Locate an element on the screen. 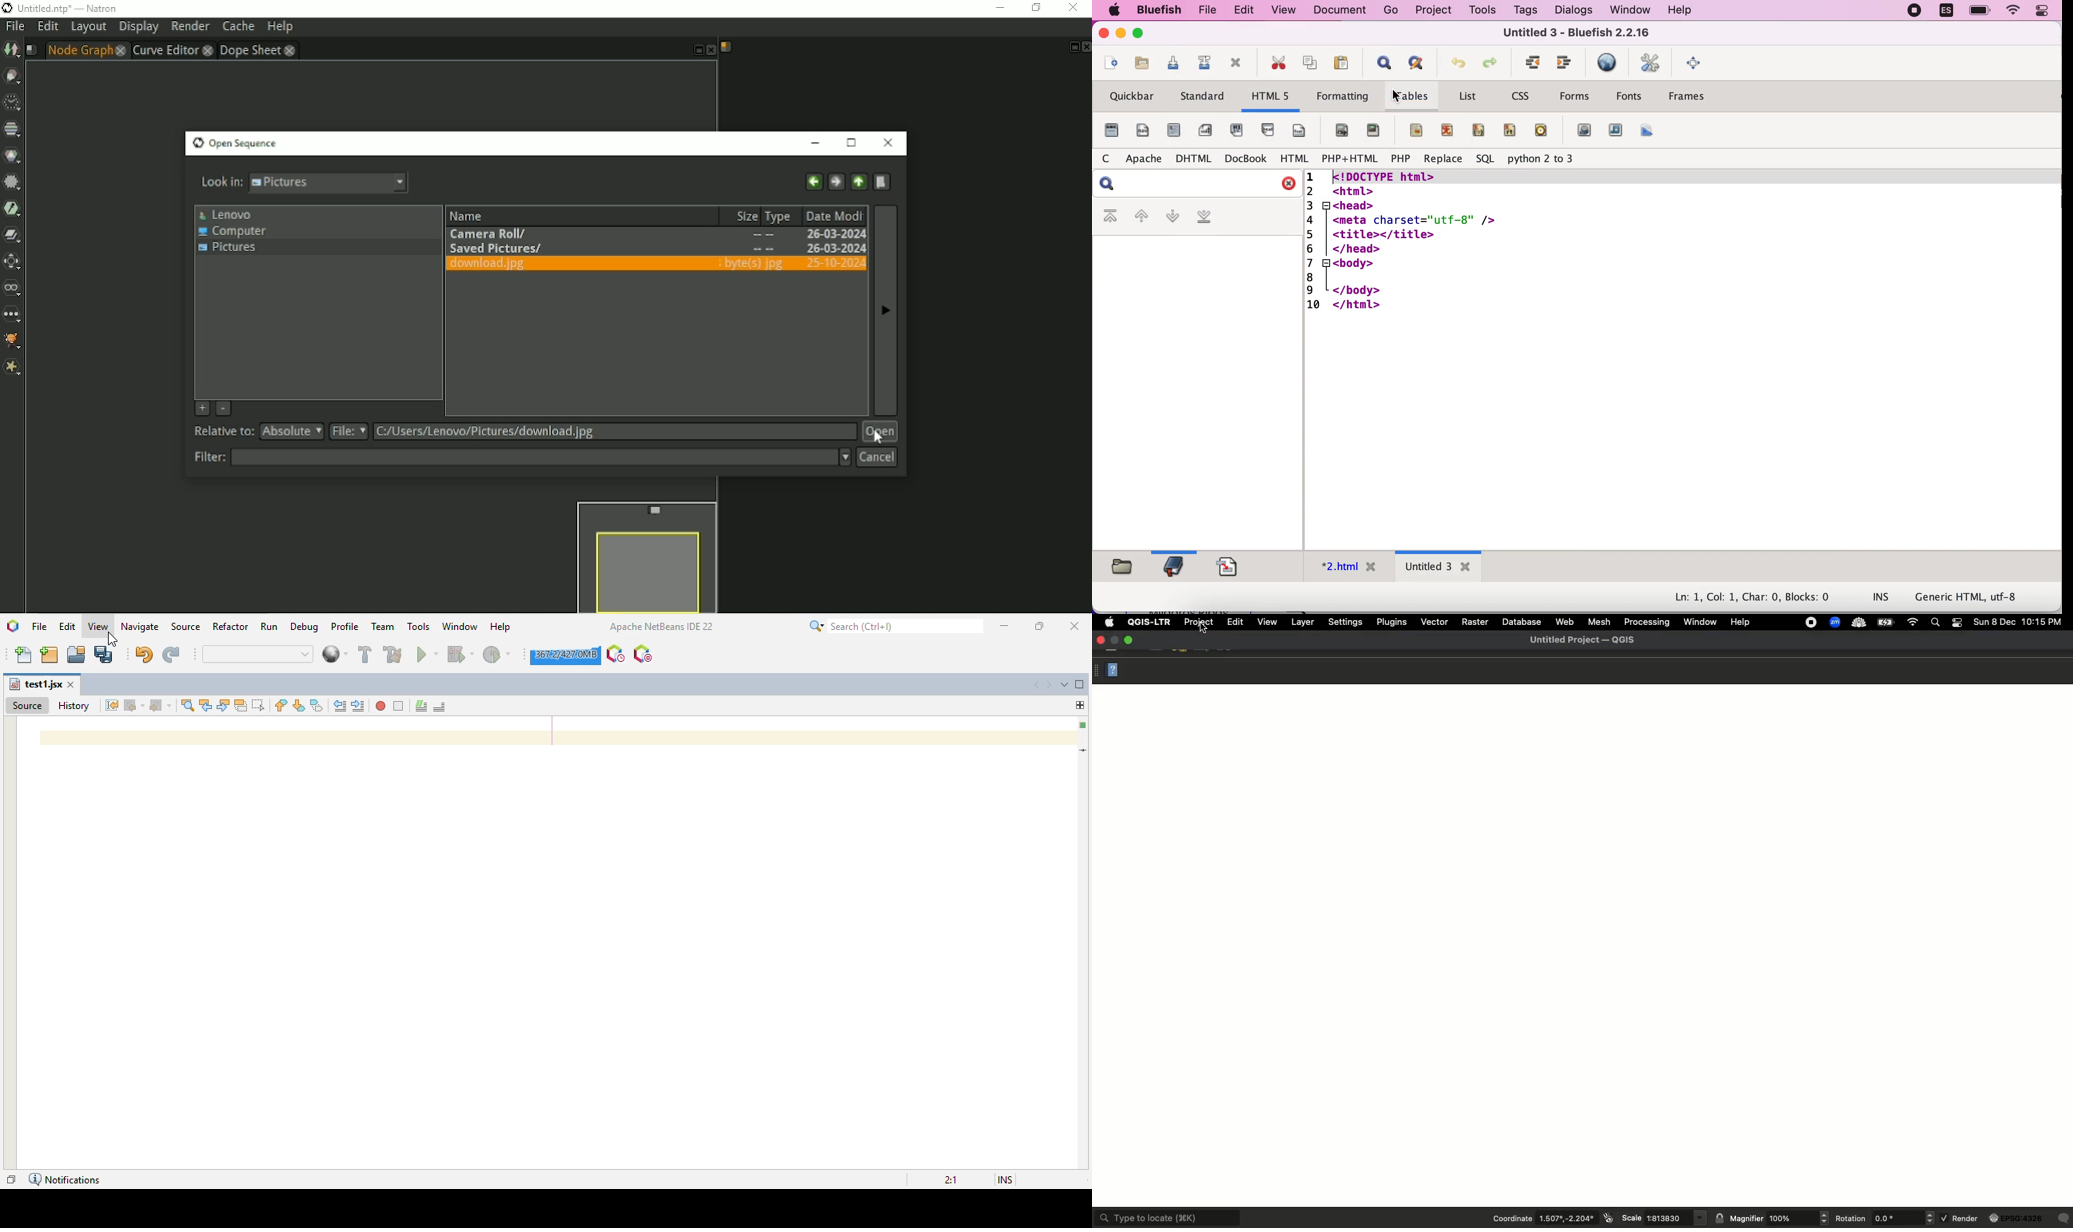 The height and width of the screenshot is (1232, 2100). Maximize is located at coordinates (1132, 641).